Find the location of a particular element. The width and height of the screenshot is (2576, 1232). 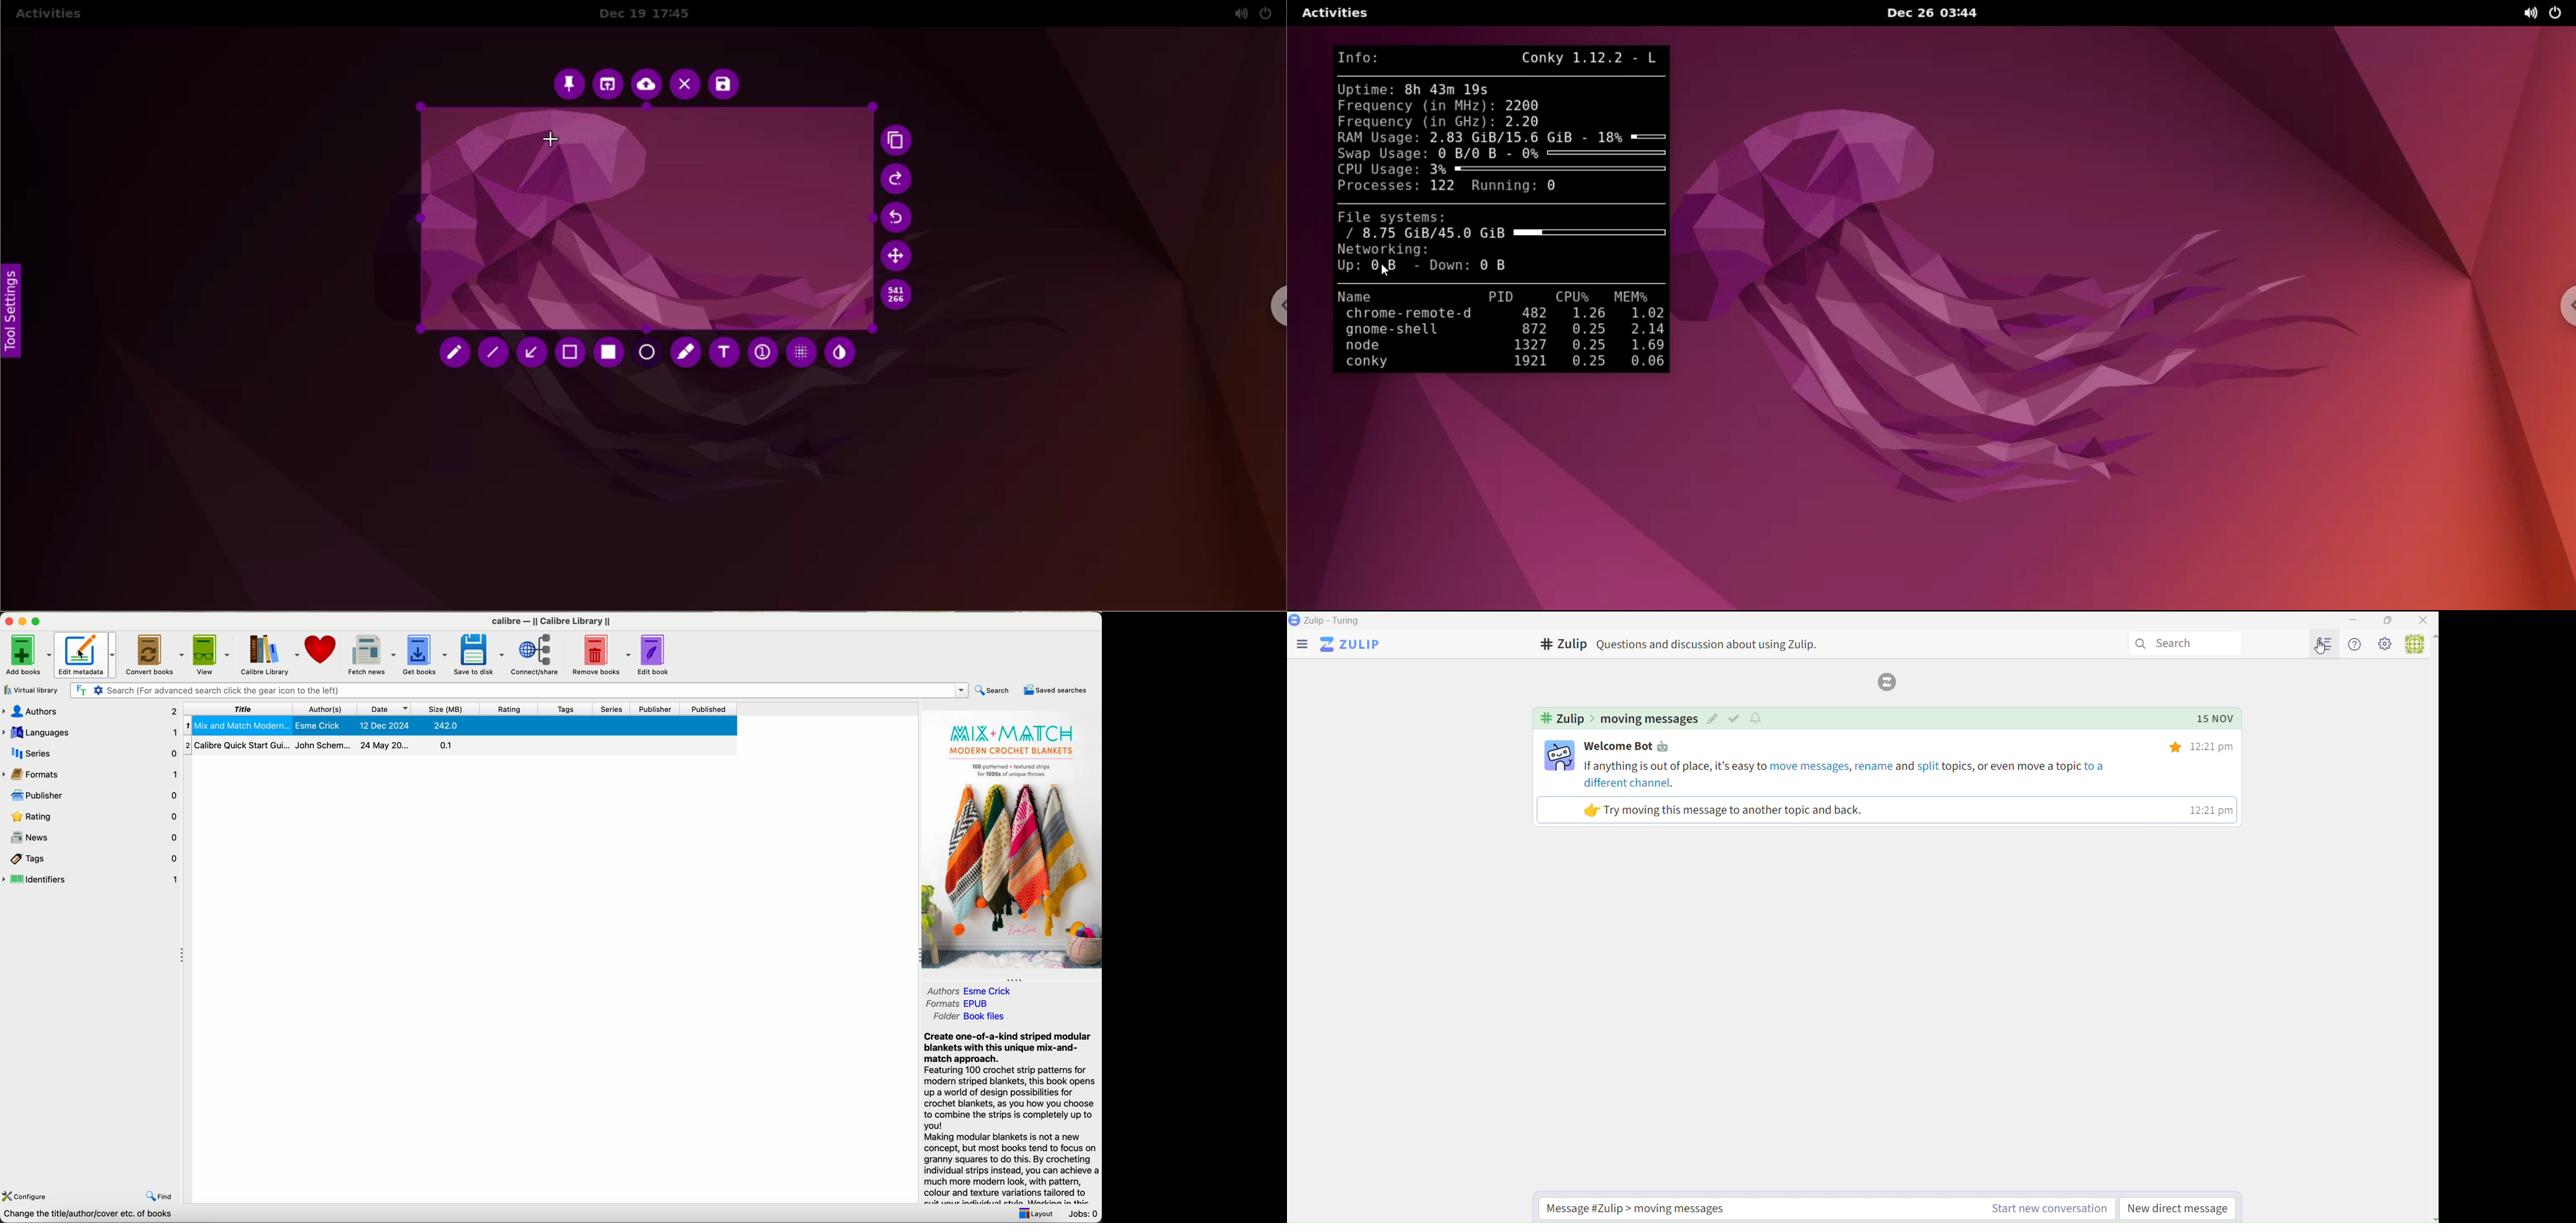

remove books is located at coordinates (601, 654).